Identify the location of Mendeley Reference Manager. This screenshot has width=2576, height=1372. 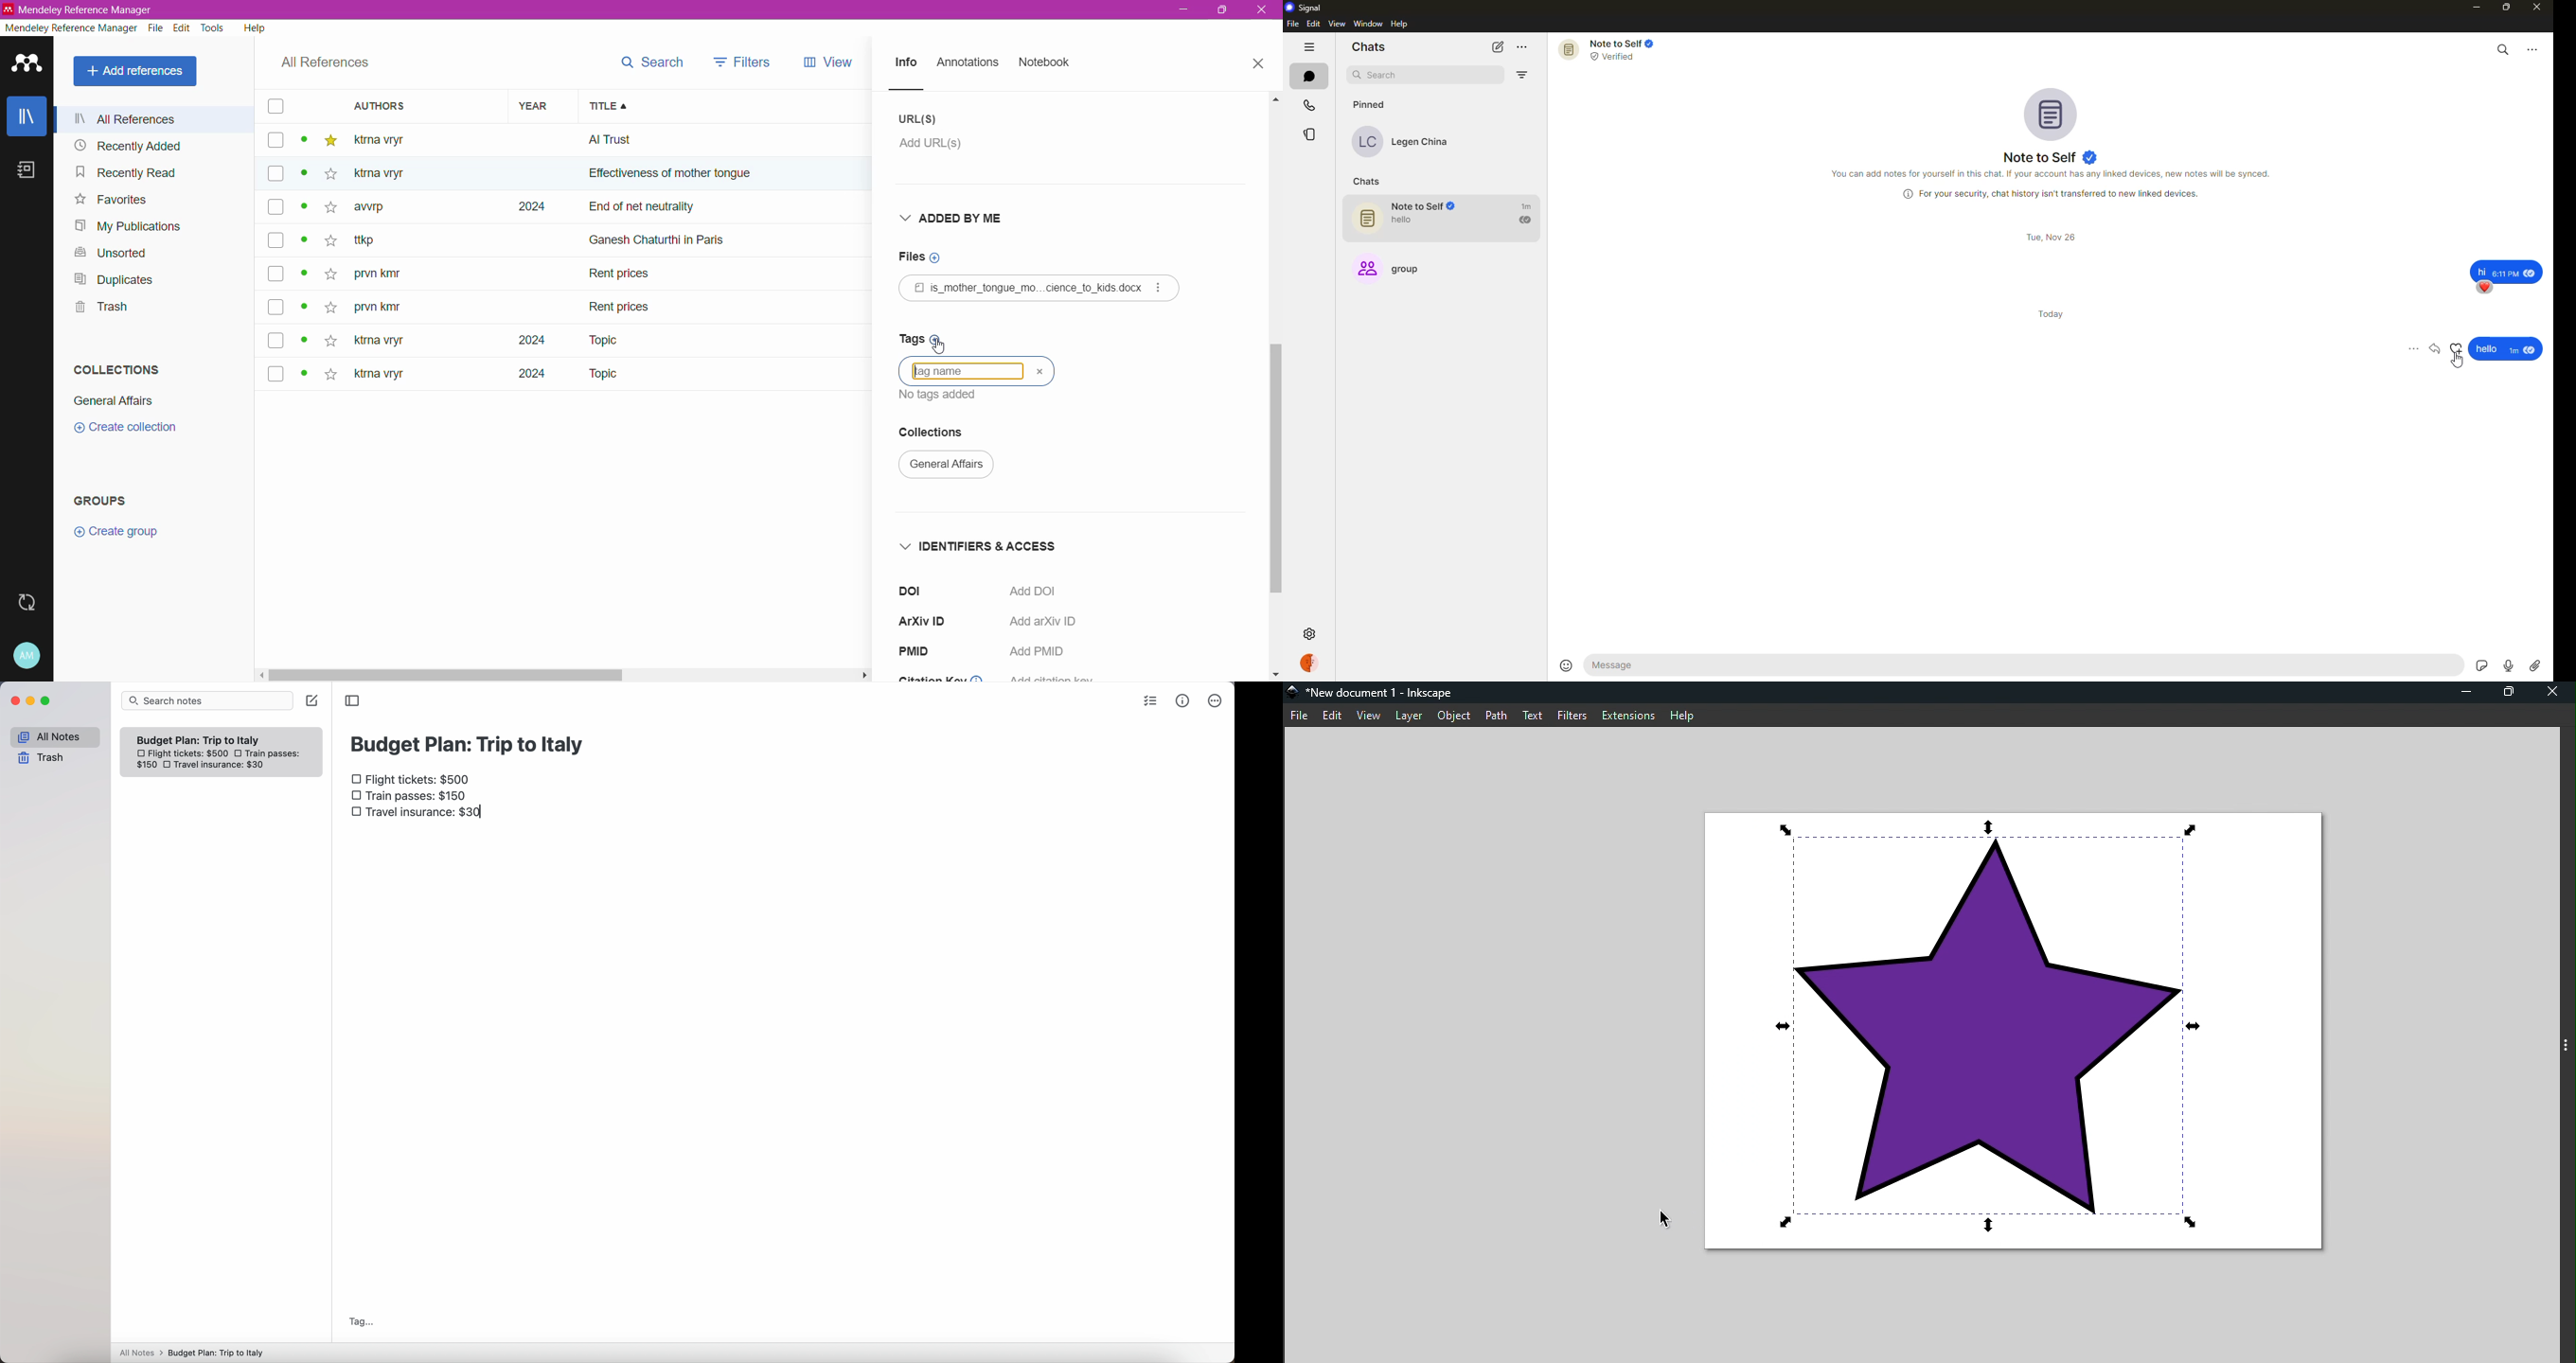
(71, 28).